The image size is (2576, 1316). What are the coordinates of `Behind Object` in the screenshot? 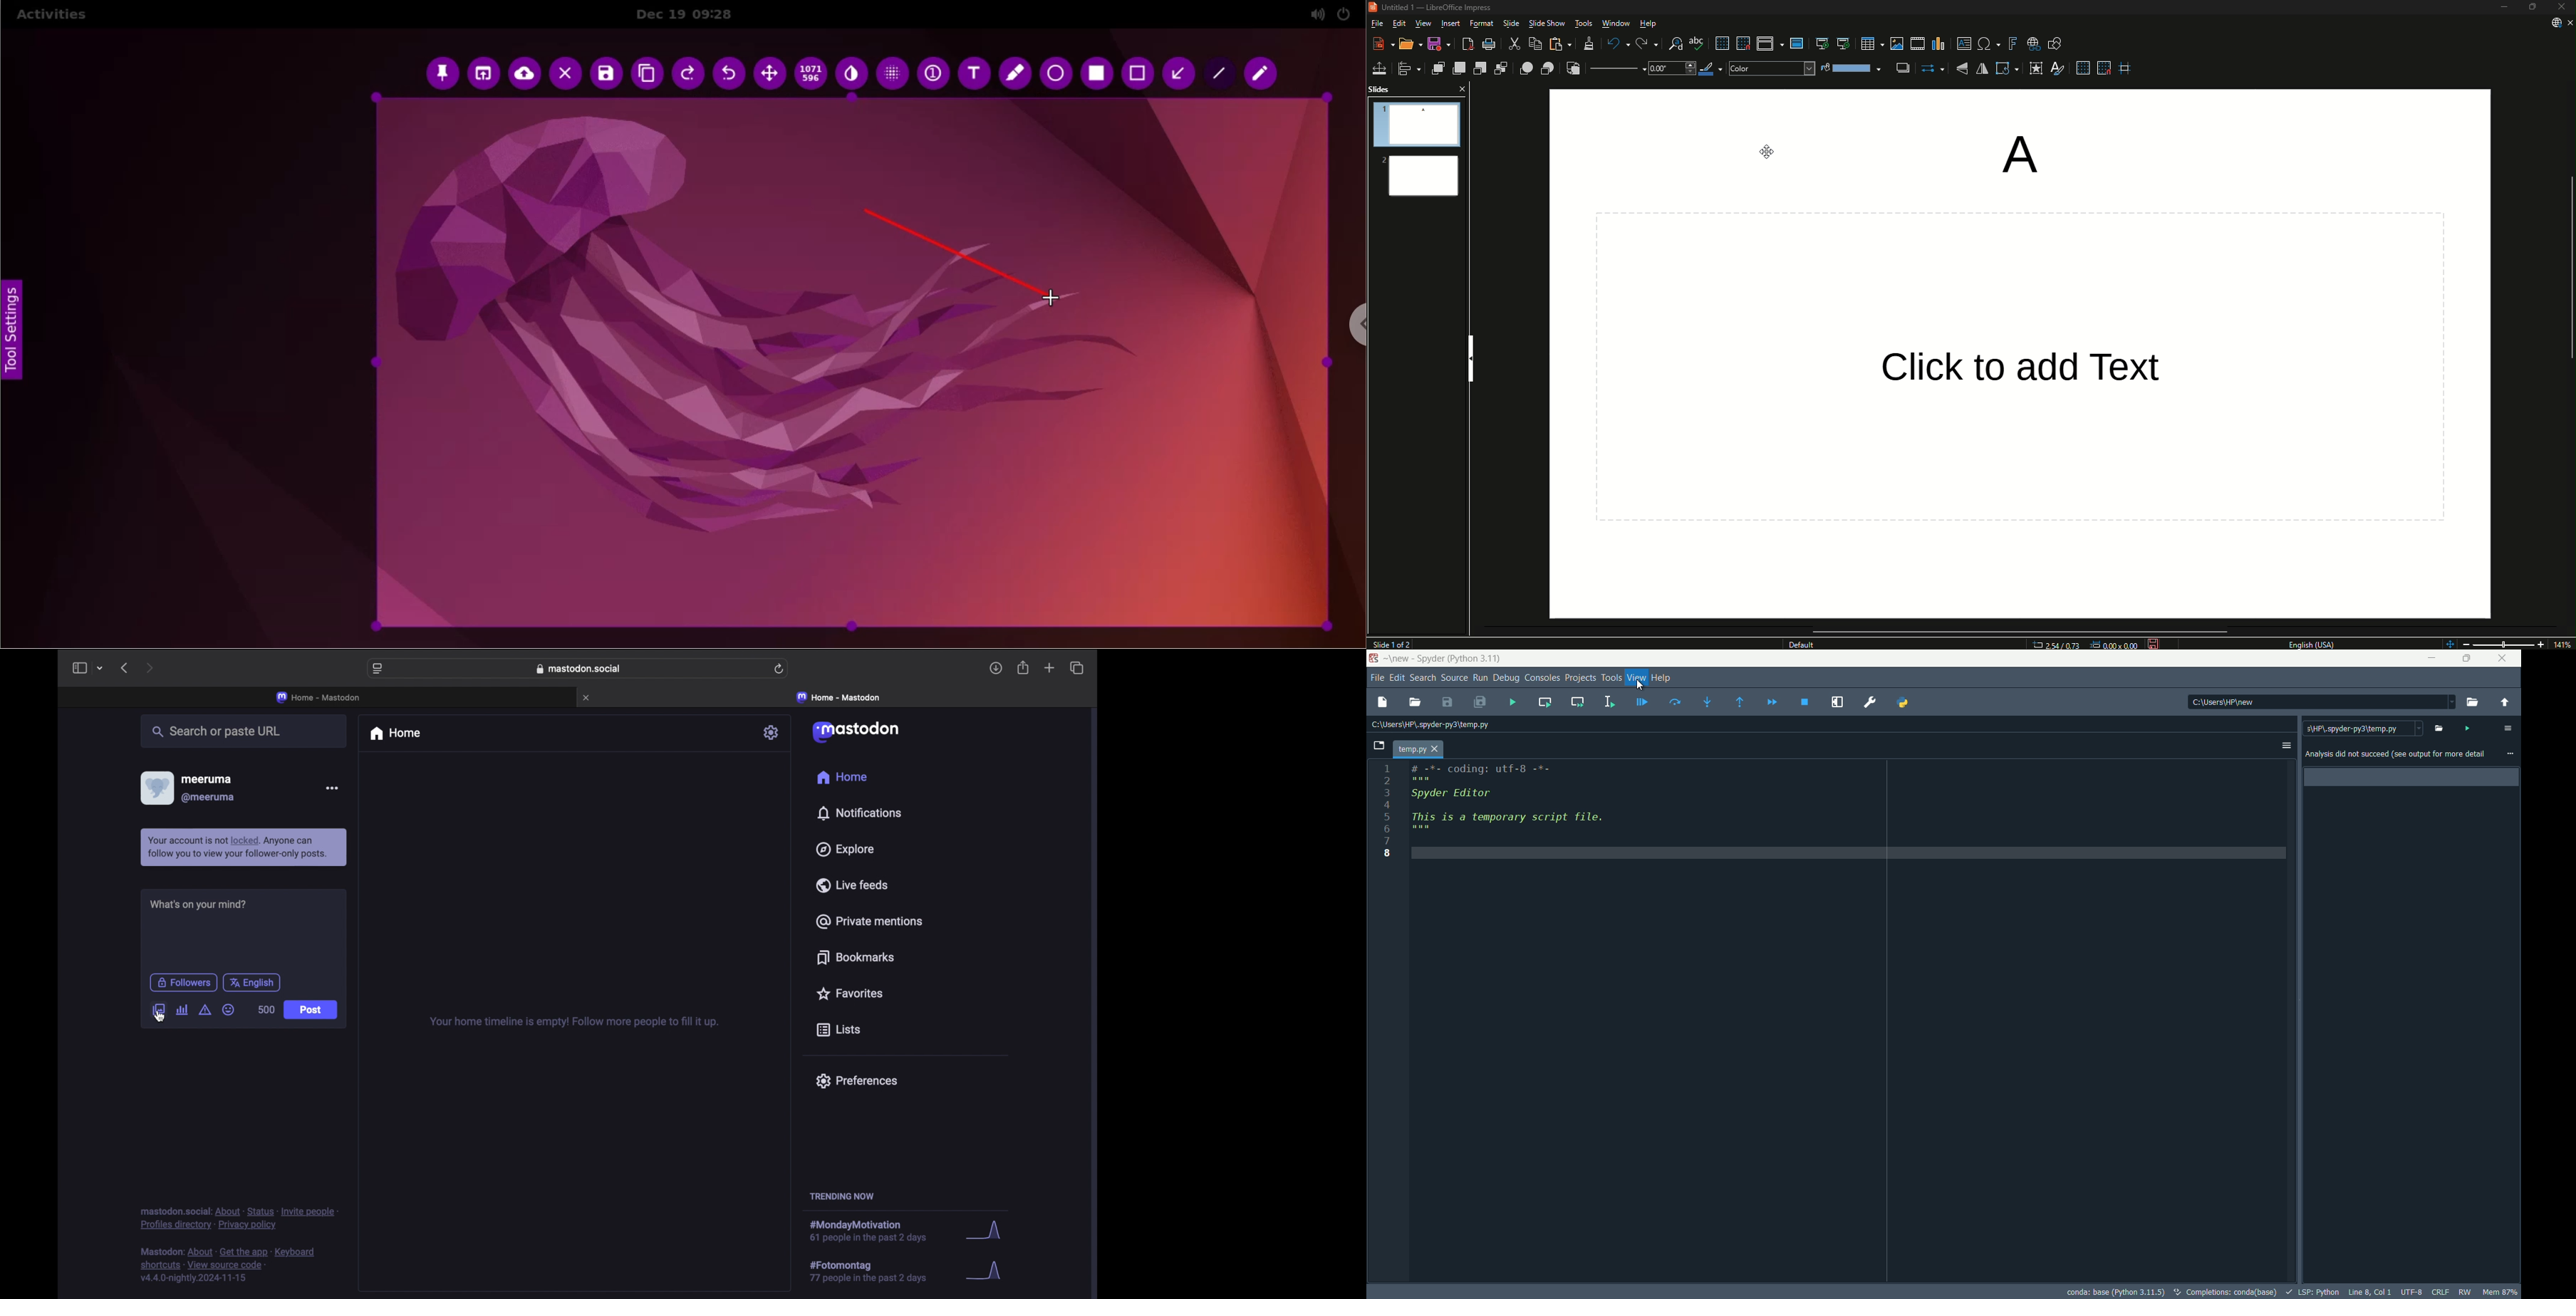 It's located at (1546, 69).